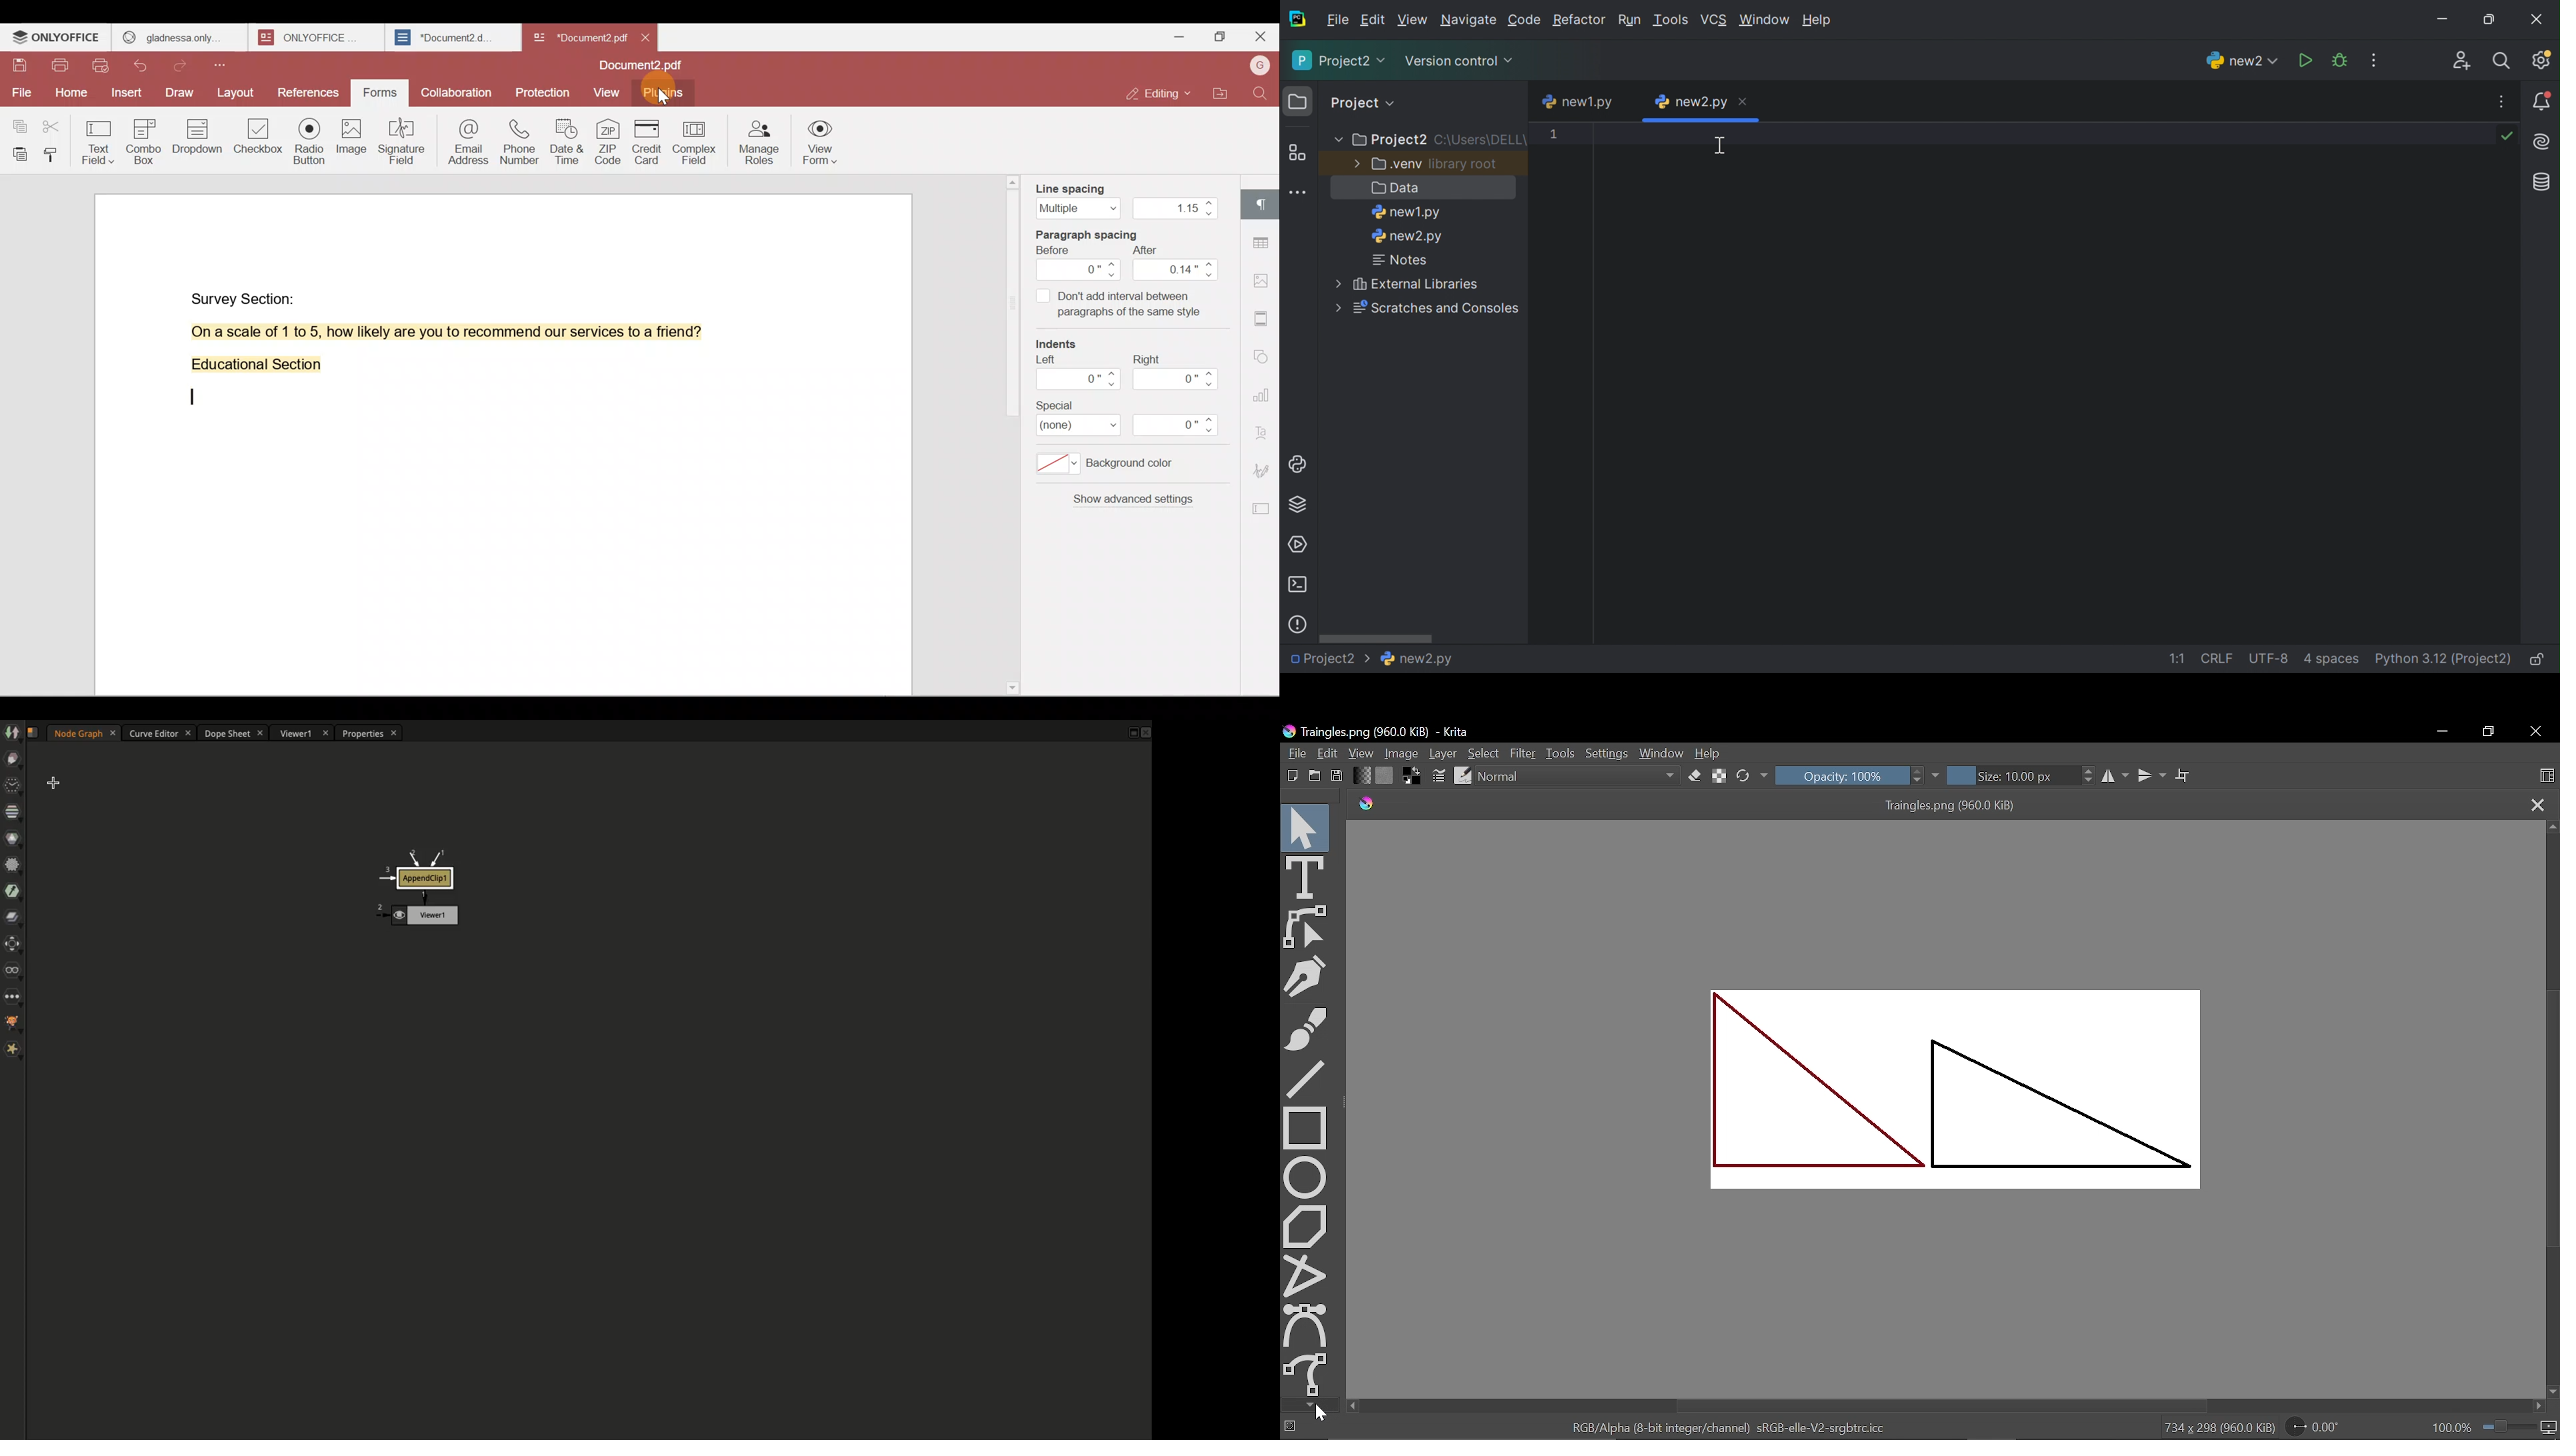 This screenshot has height=1456, width=2576. I want to click on Edit, so click(1373, 20).